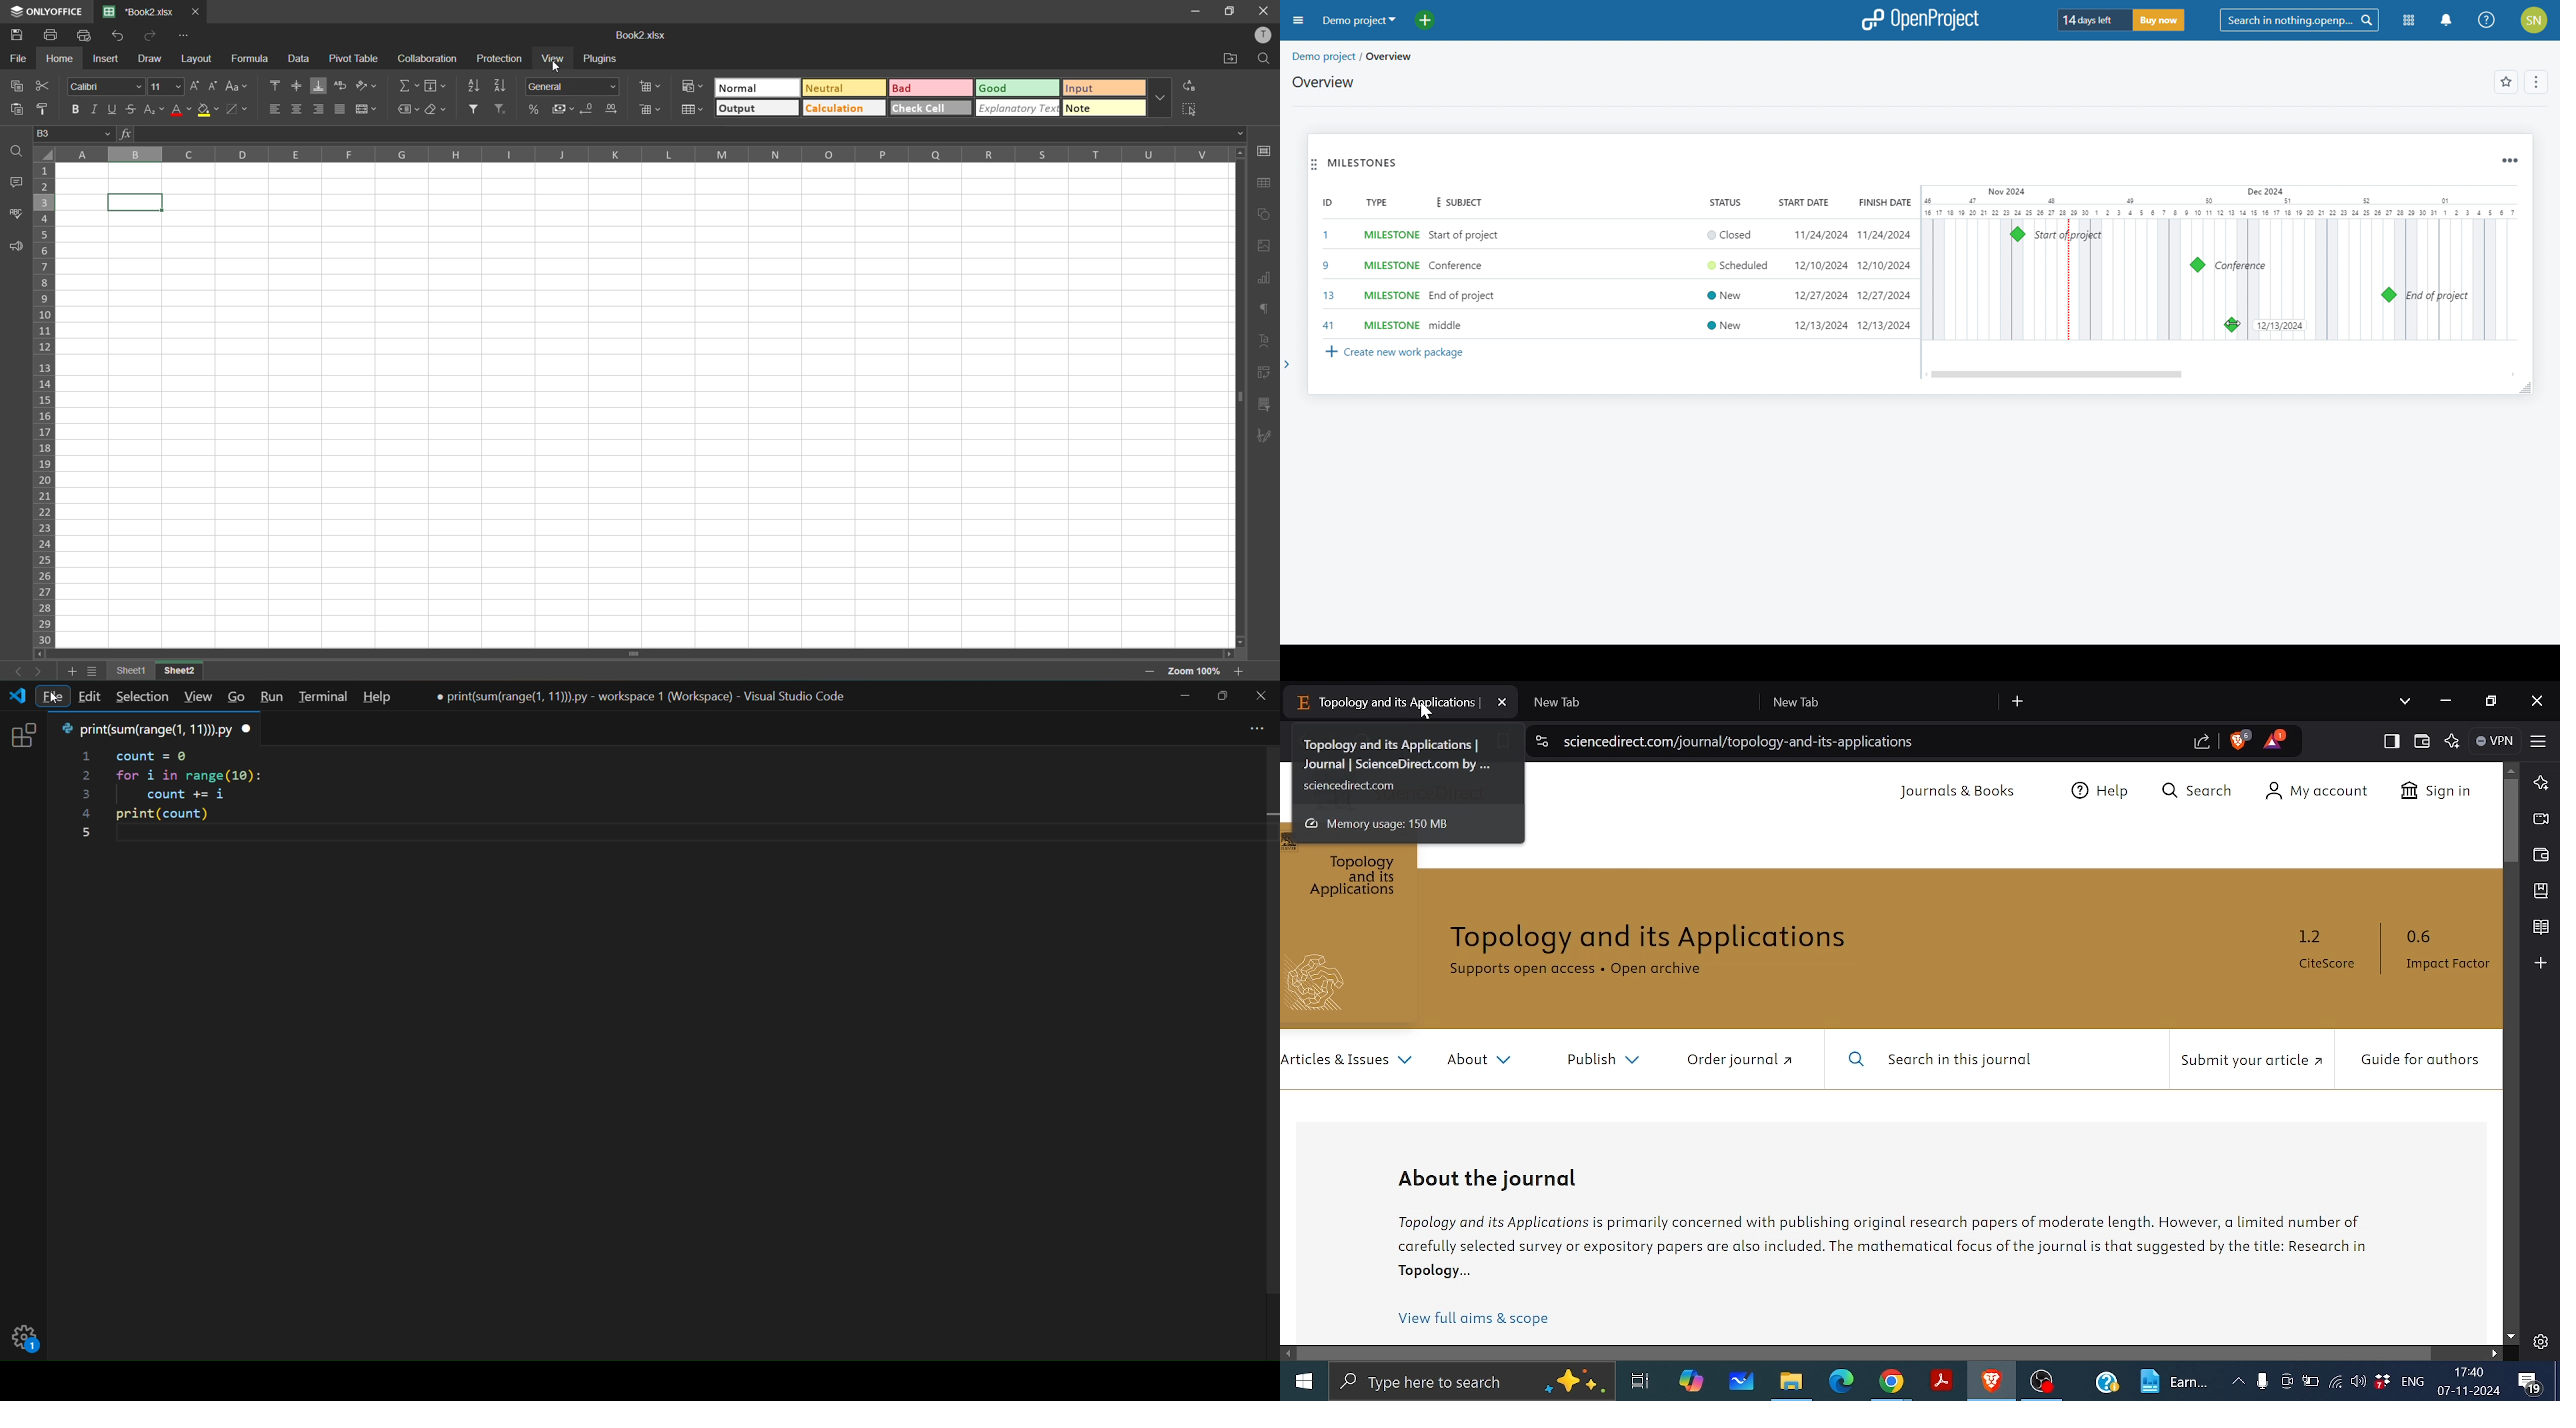 This screenshot has height=1428, width=2576. What do you see at coordinates (1631, 702) in the screenshot?
I see `First new tab` at bounding box center [1631, 702].